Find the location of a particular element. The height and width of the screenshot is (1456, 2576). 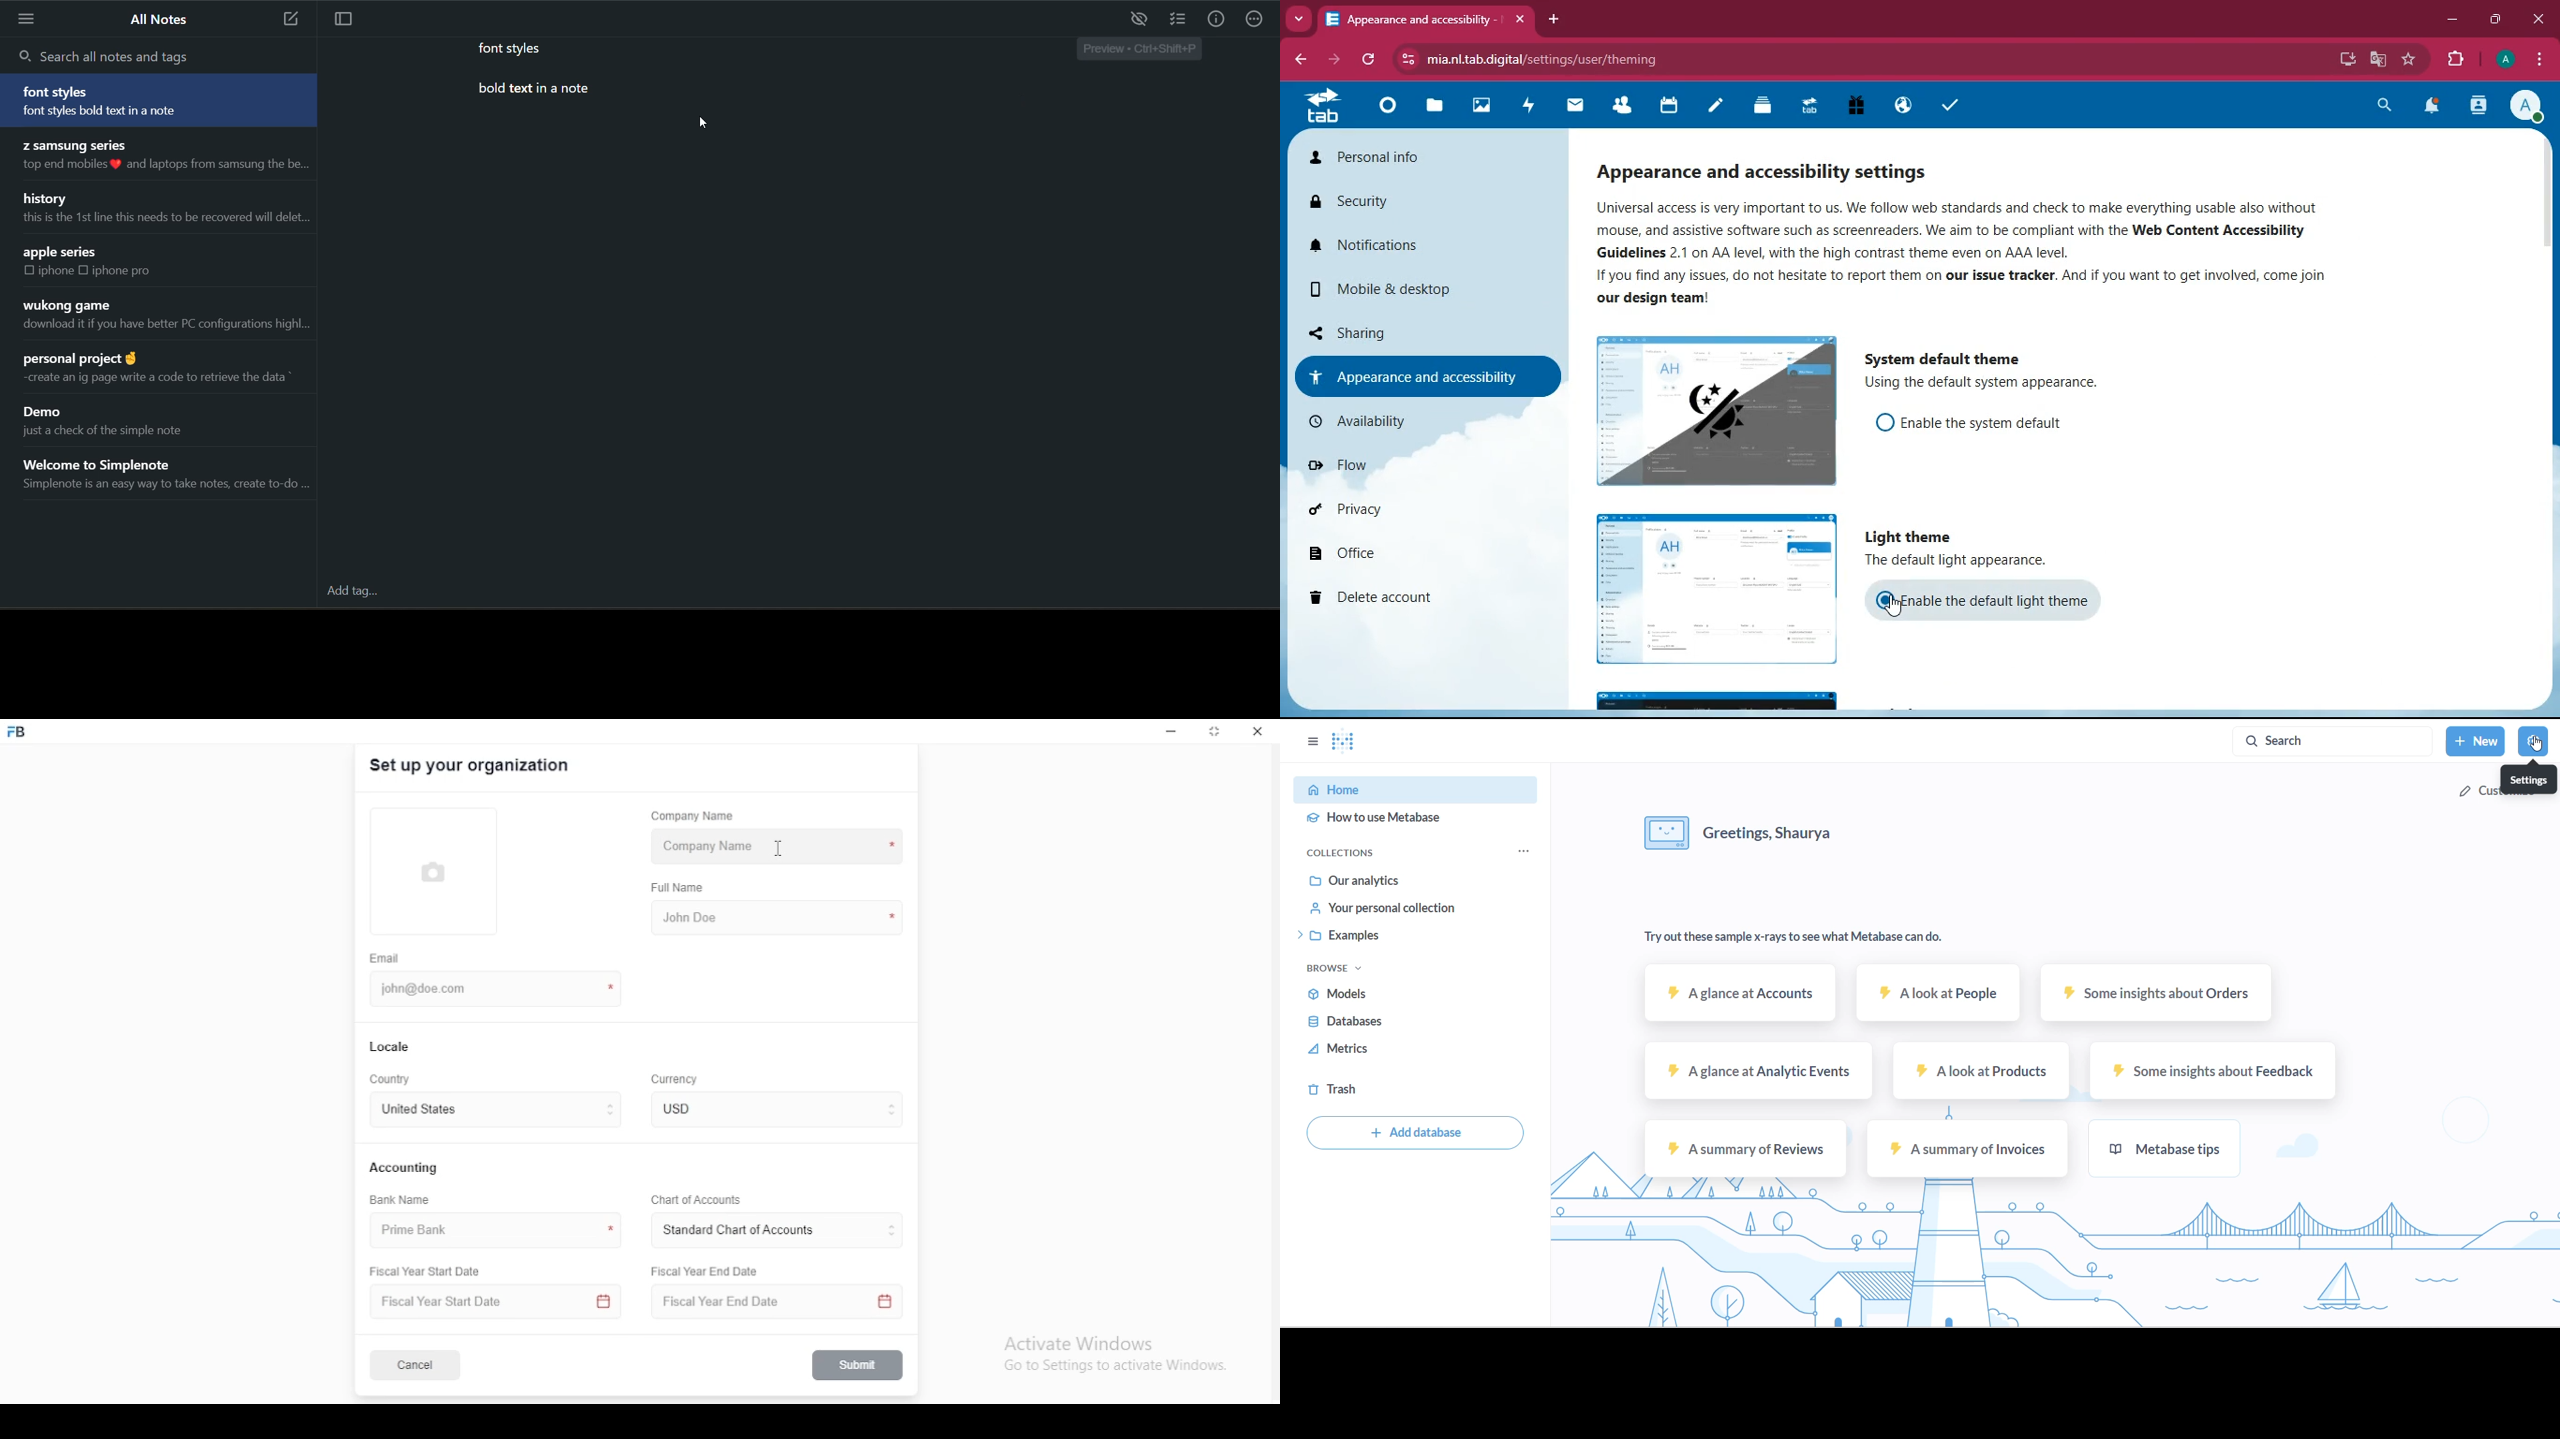

Fiscal Year Start Date is located at coordinates (498, 1302).